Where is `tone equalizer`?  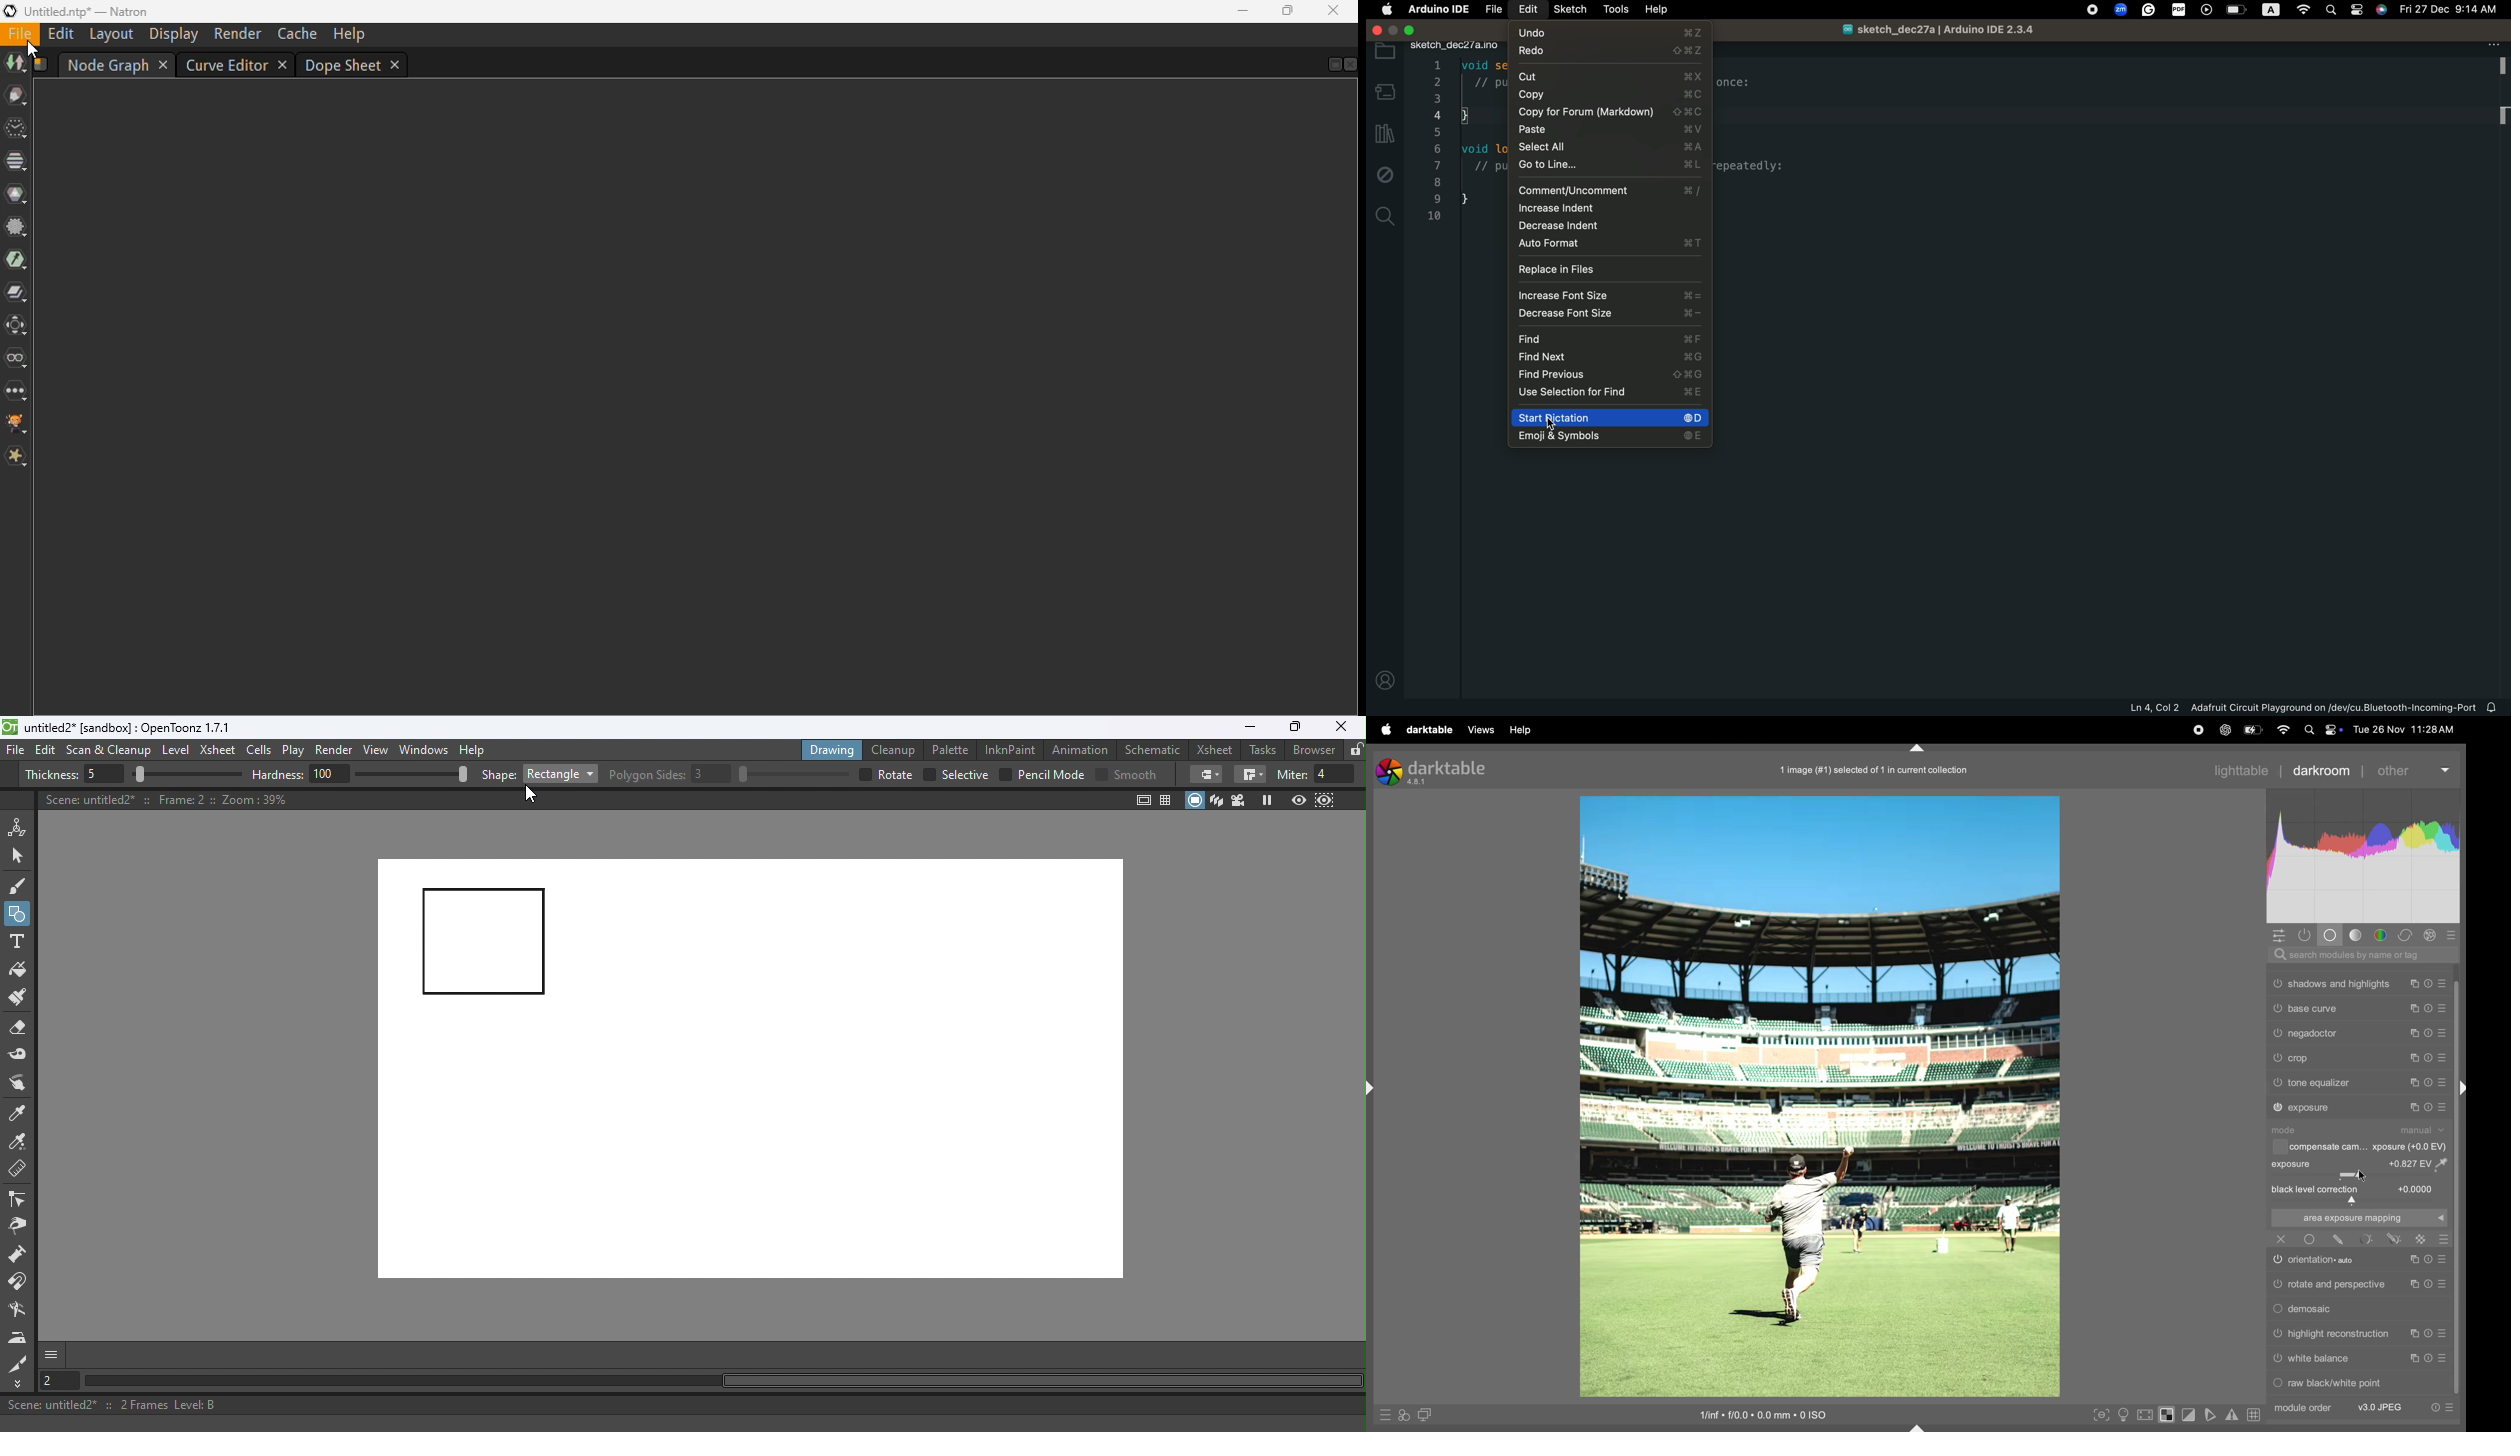 tone equalizer is located at coordinates (2321, 1083).